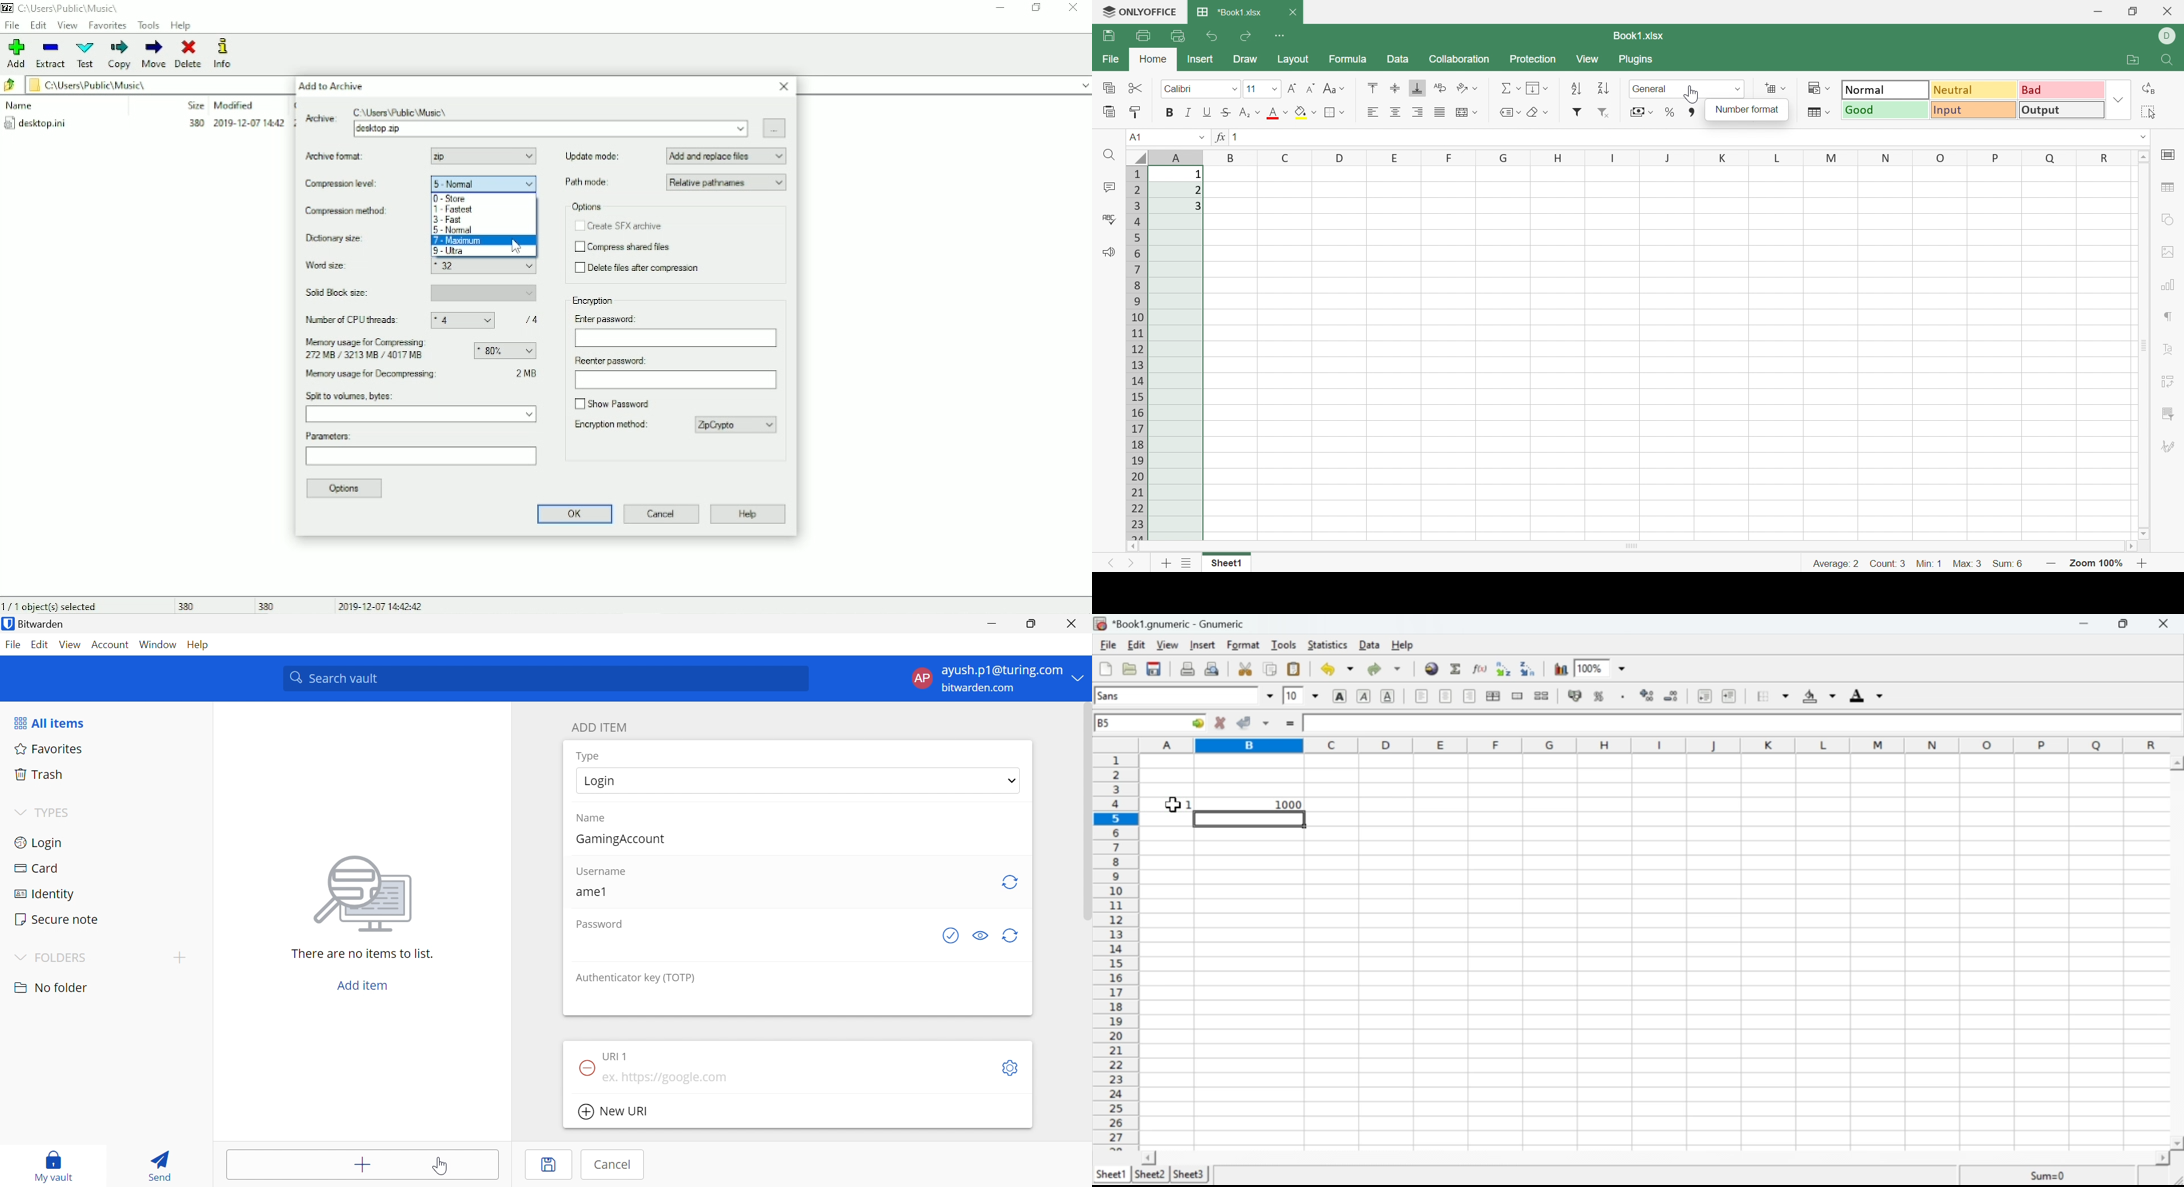  What do you see at coordinates (592, 756) in the screenshot?
I see `Type` at bounding box center [592, 756].